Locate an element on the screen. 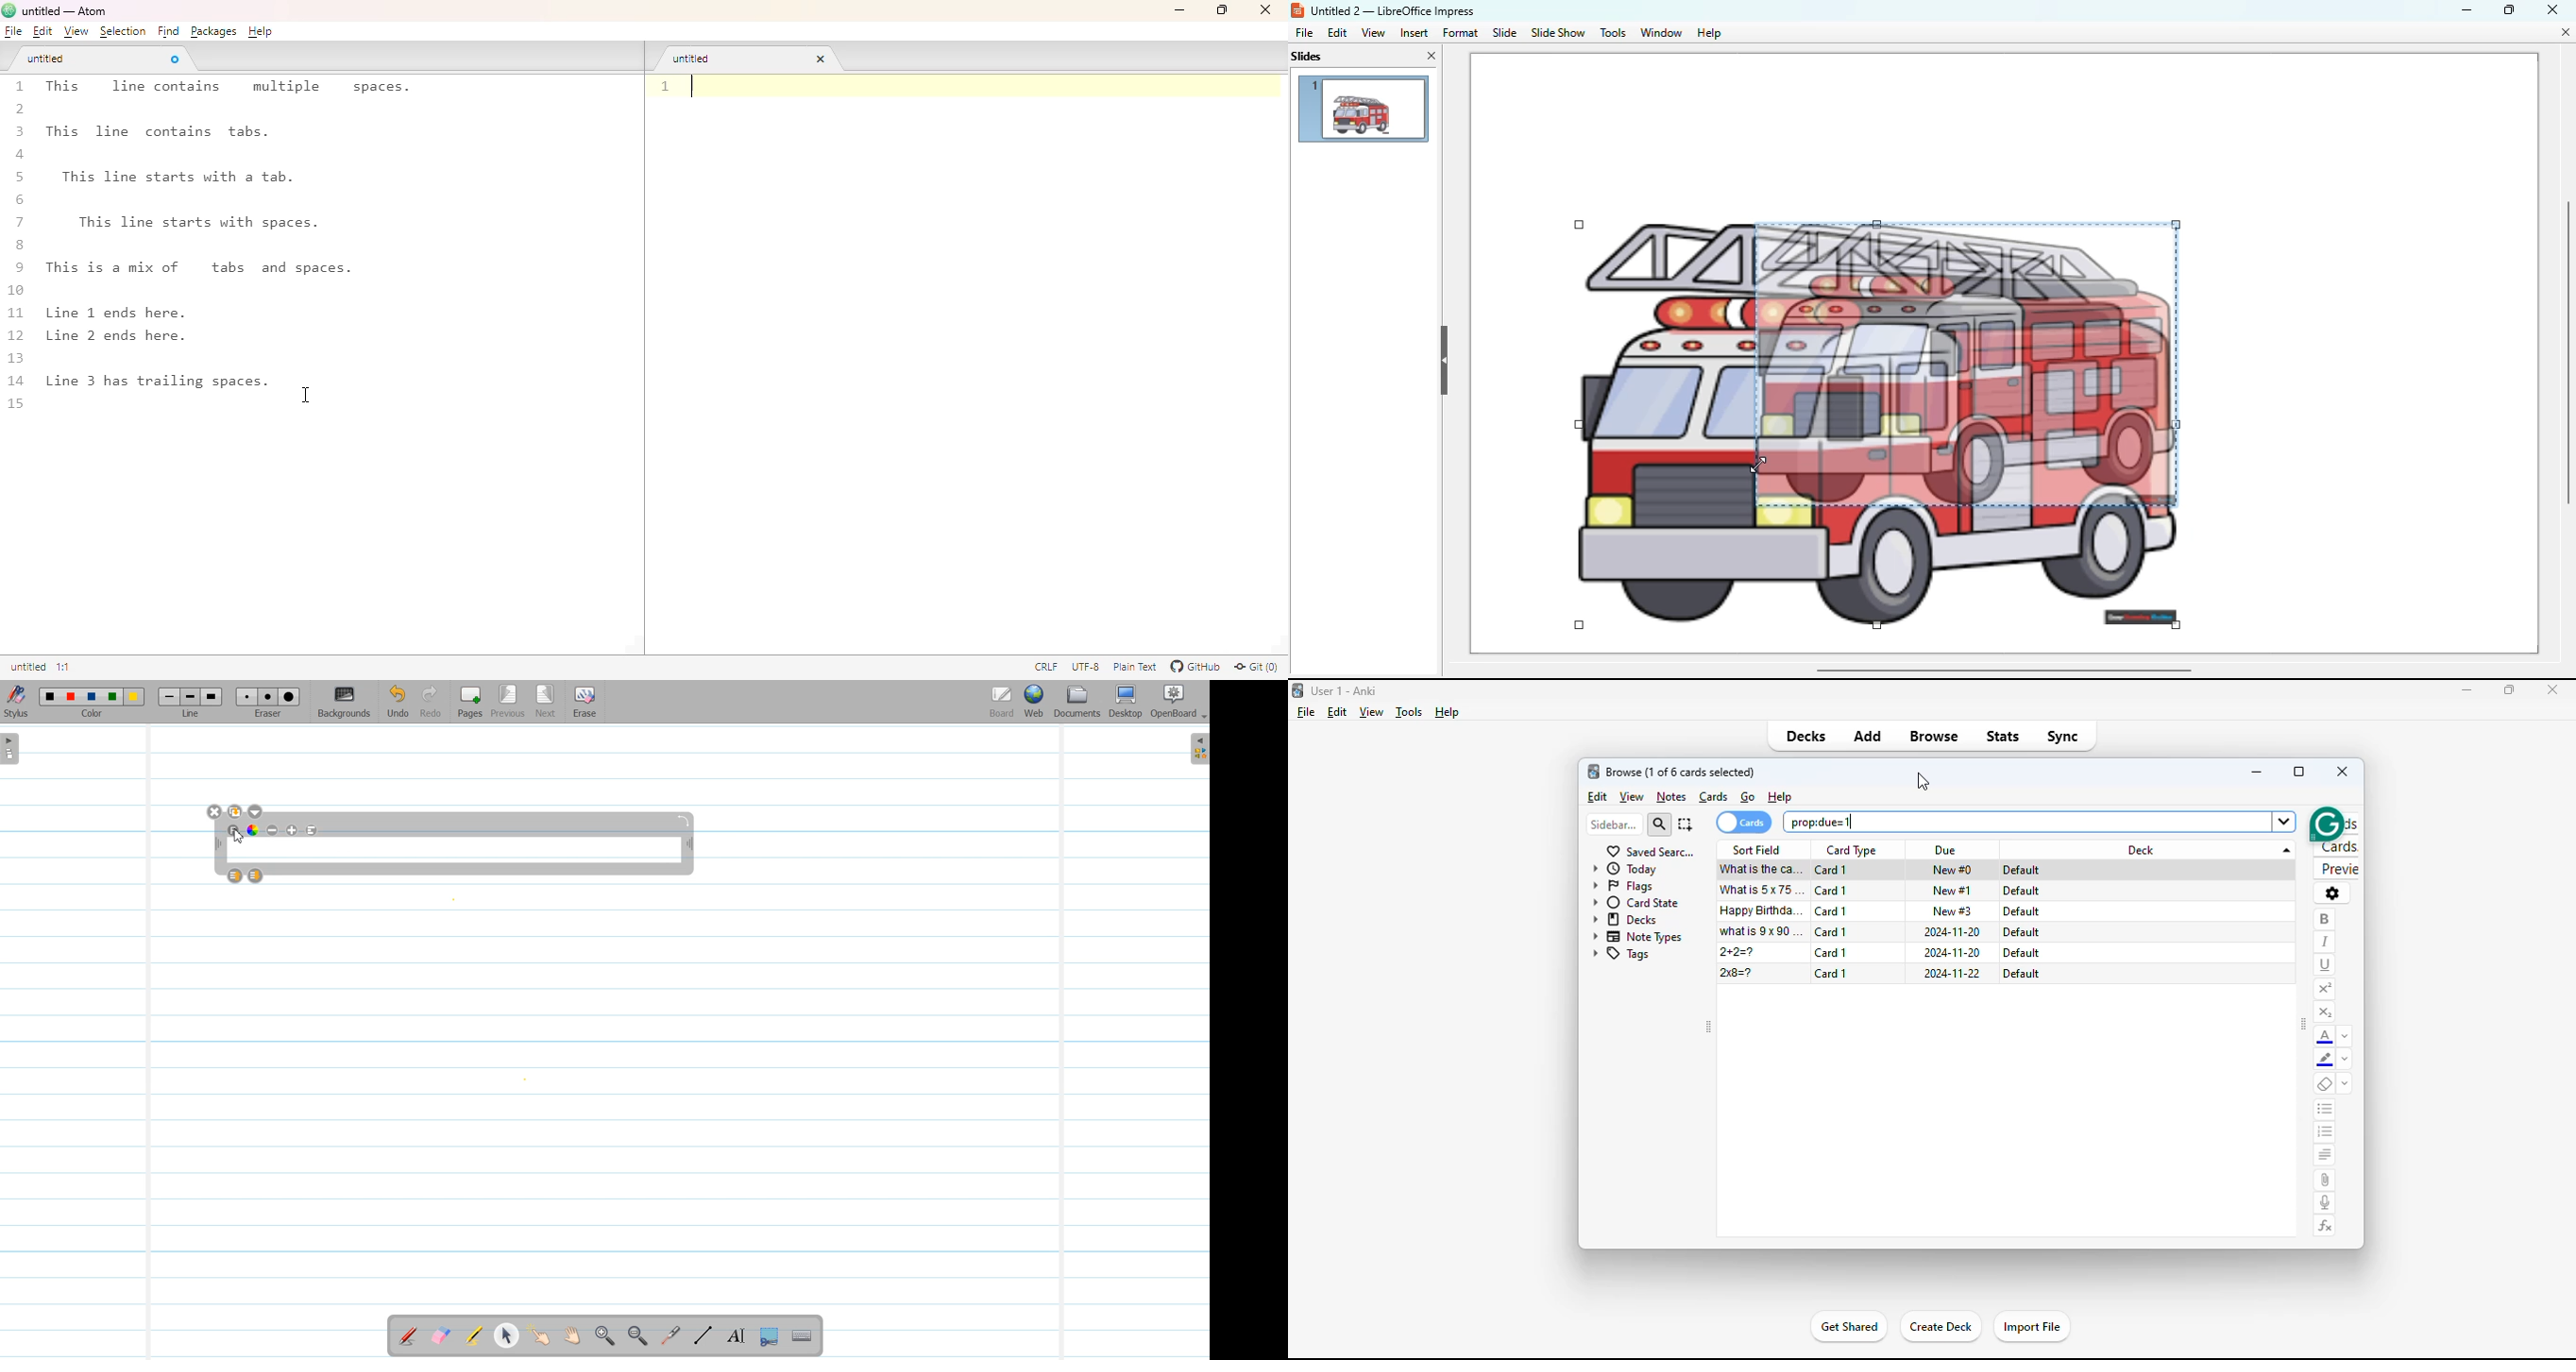 The width and height of the screenshot is (2576, 1372). subscript is located at coordinates (2325, 1012).